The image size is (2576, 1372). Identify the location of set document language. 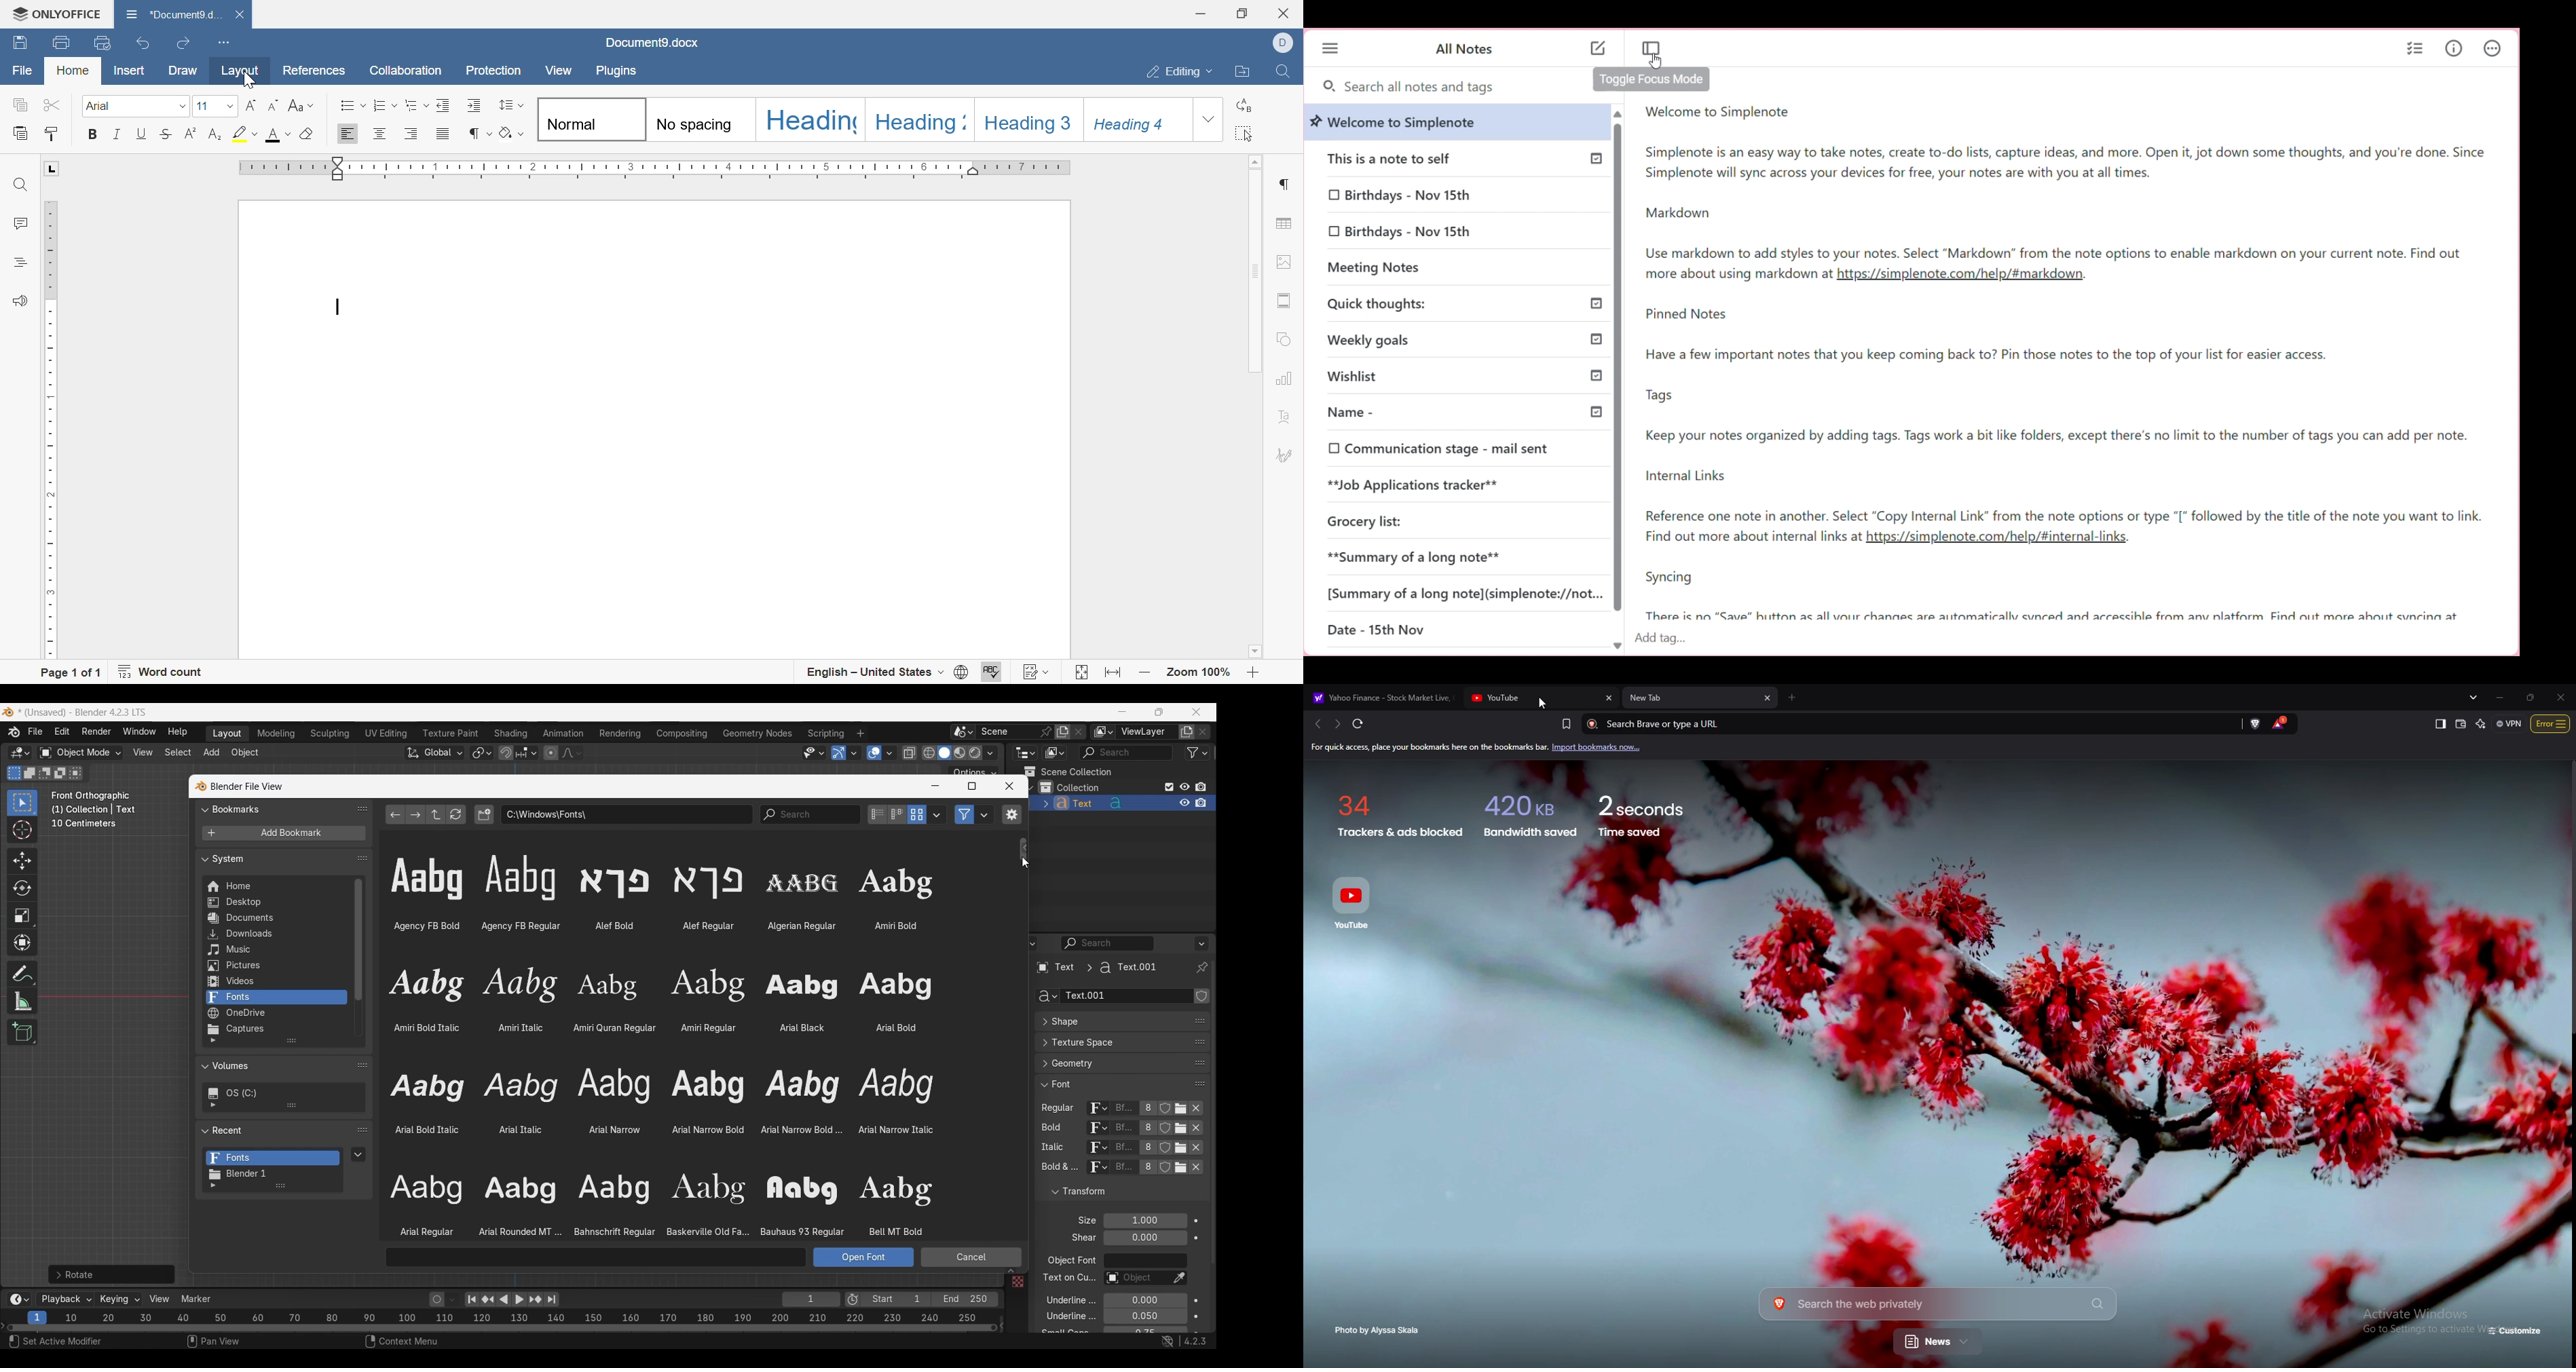
(966, 672).